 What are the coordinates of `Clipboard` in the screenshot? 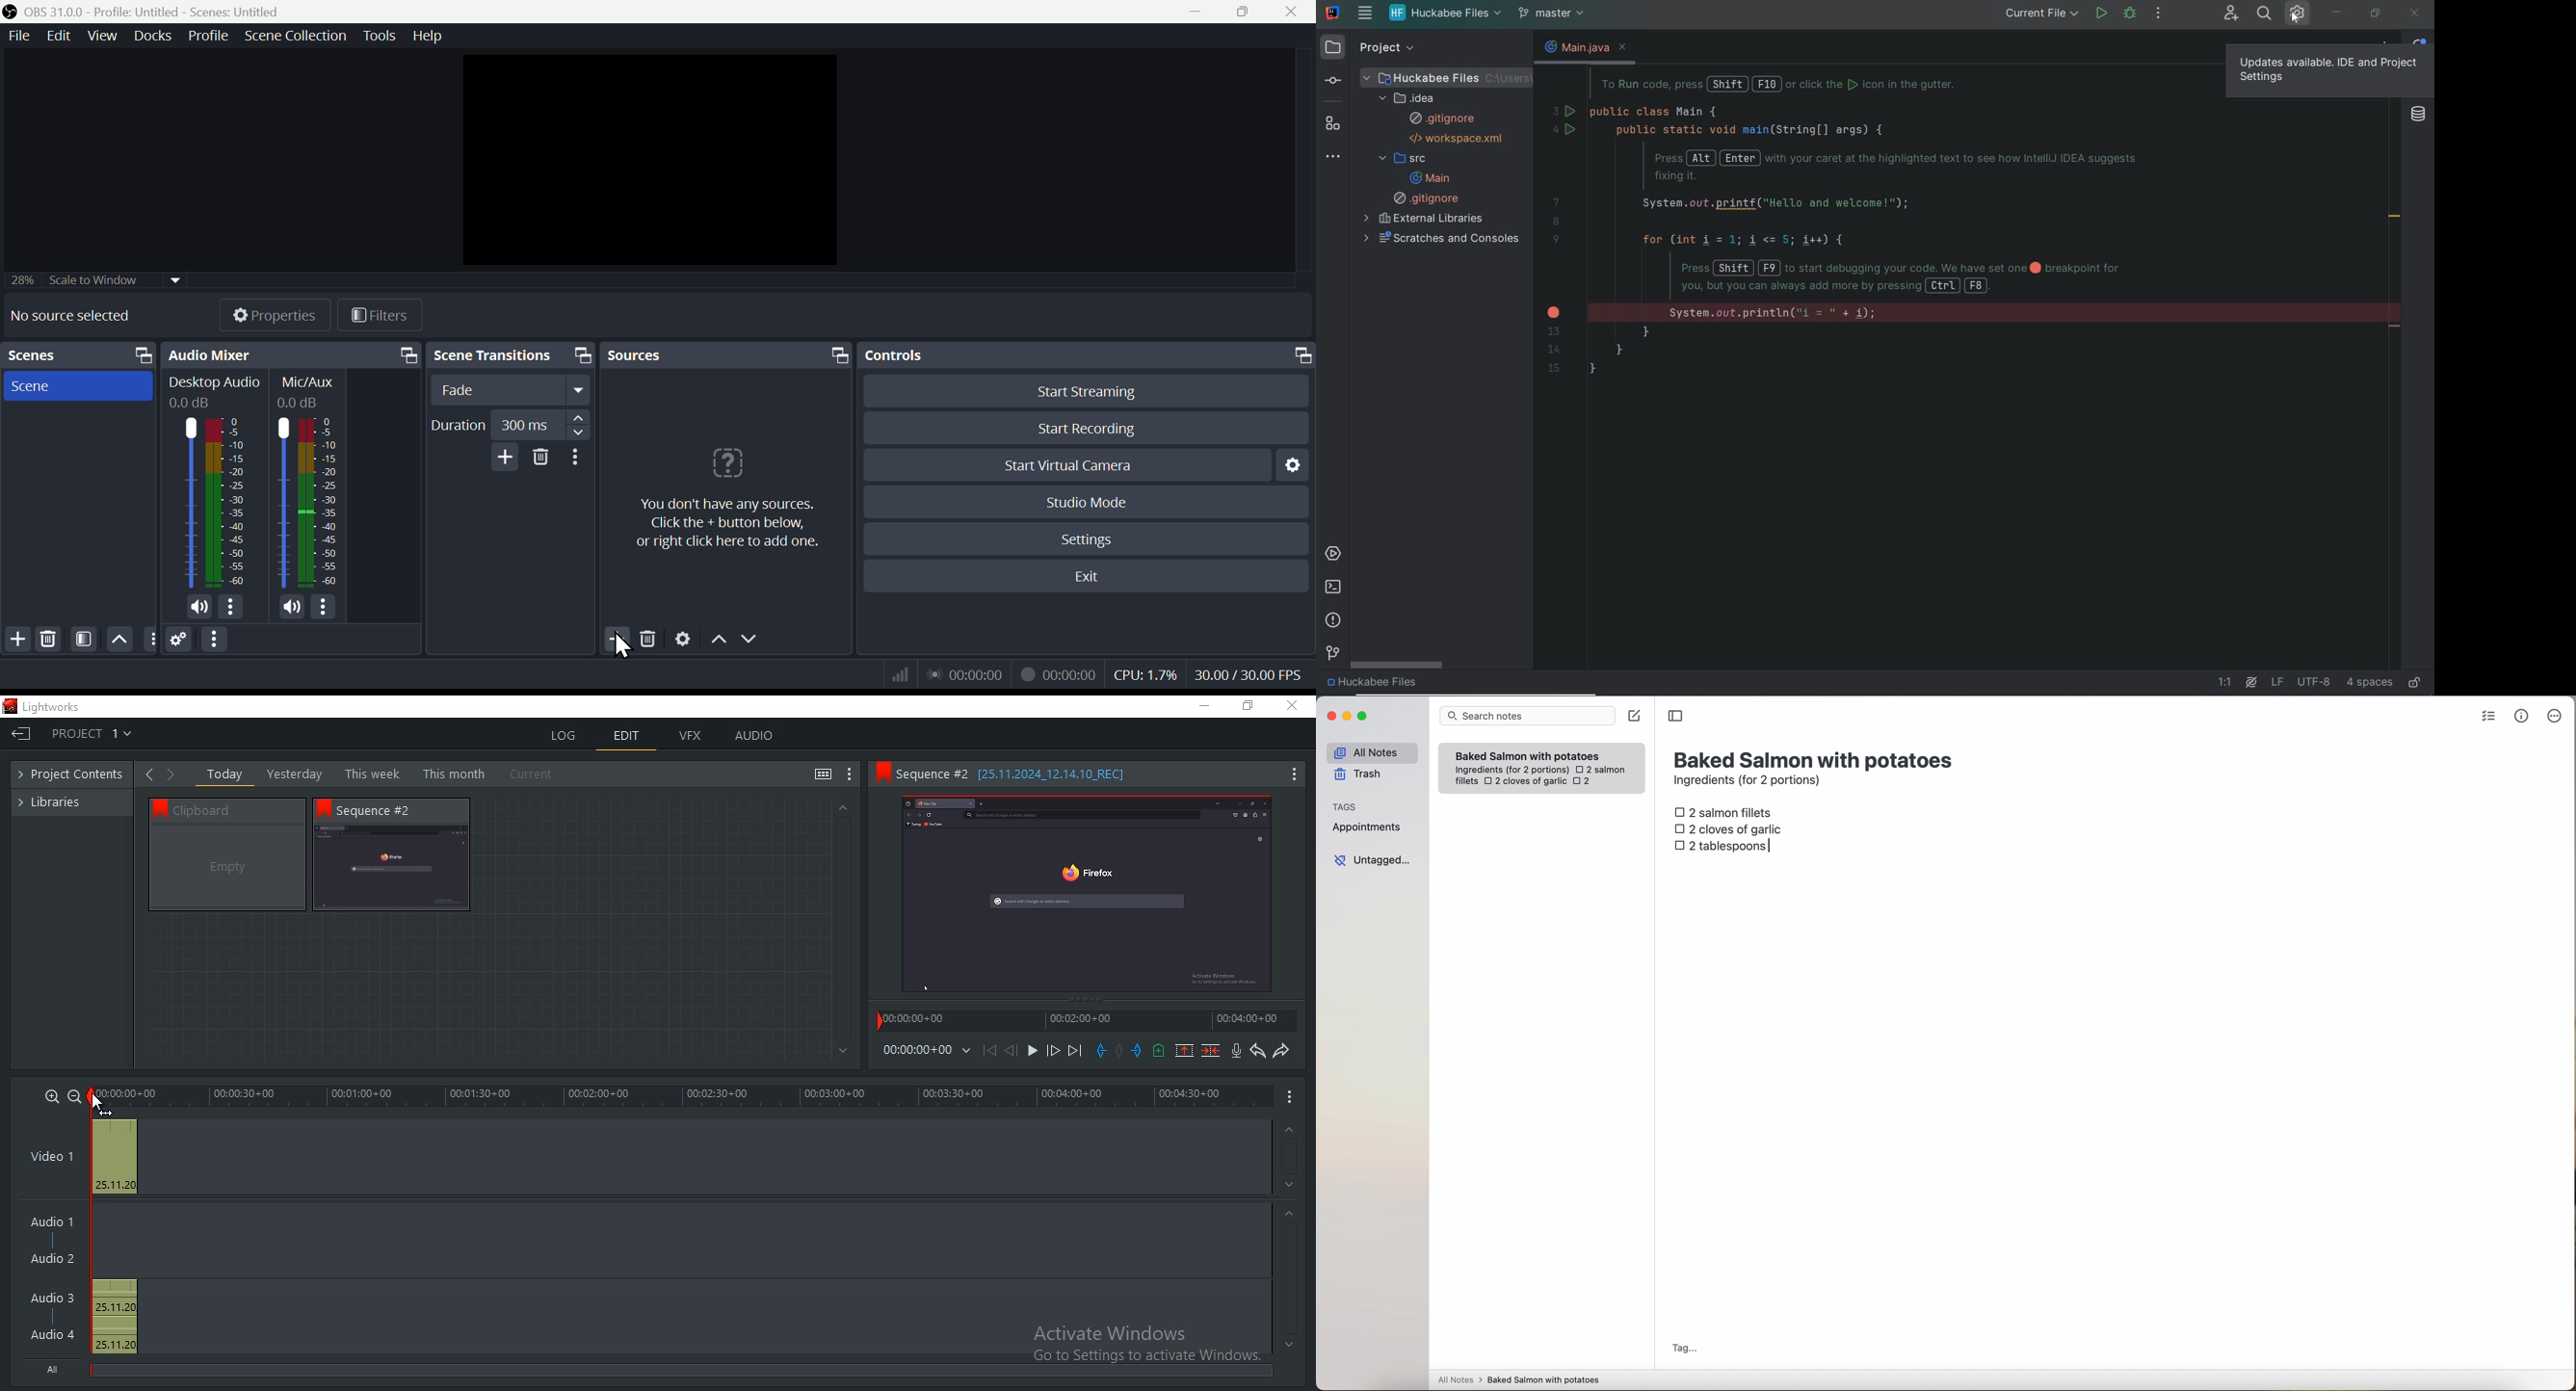 It's located at (236, 809).